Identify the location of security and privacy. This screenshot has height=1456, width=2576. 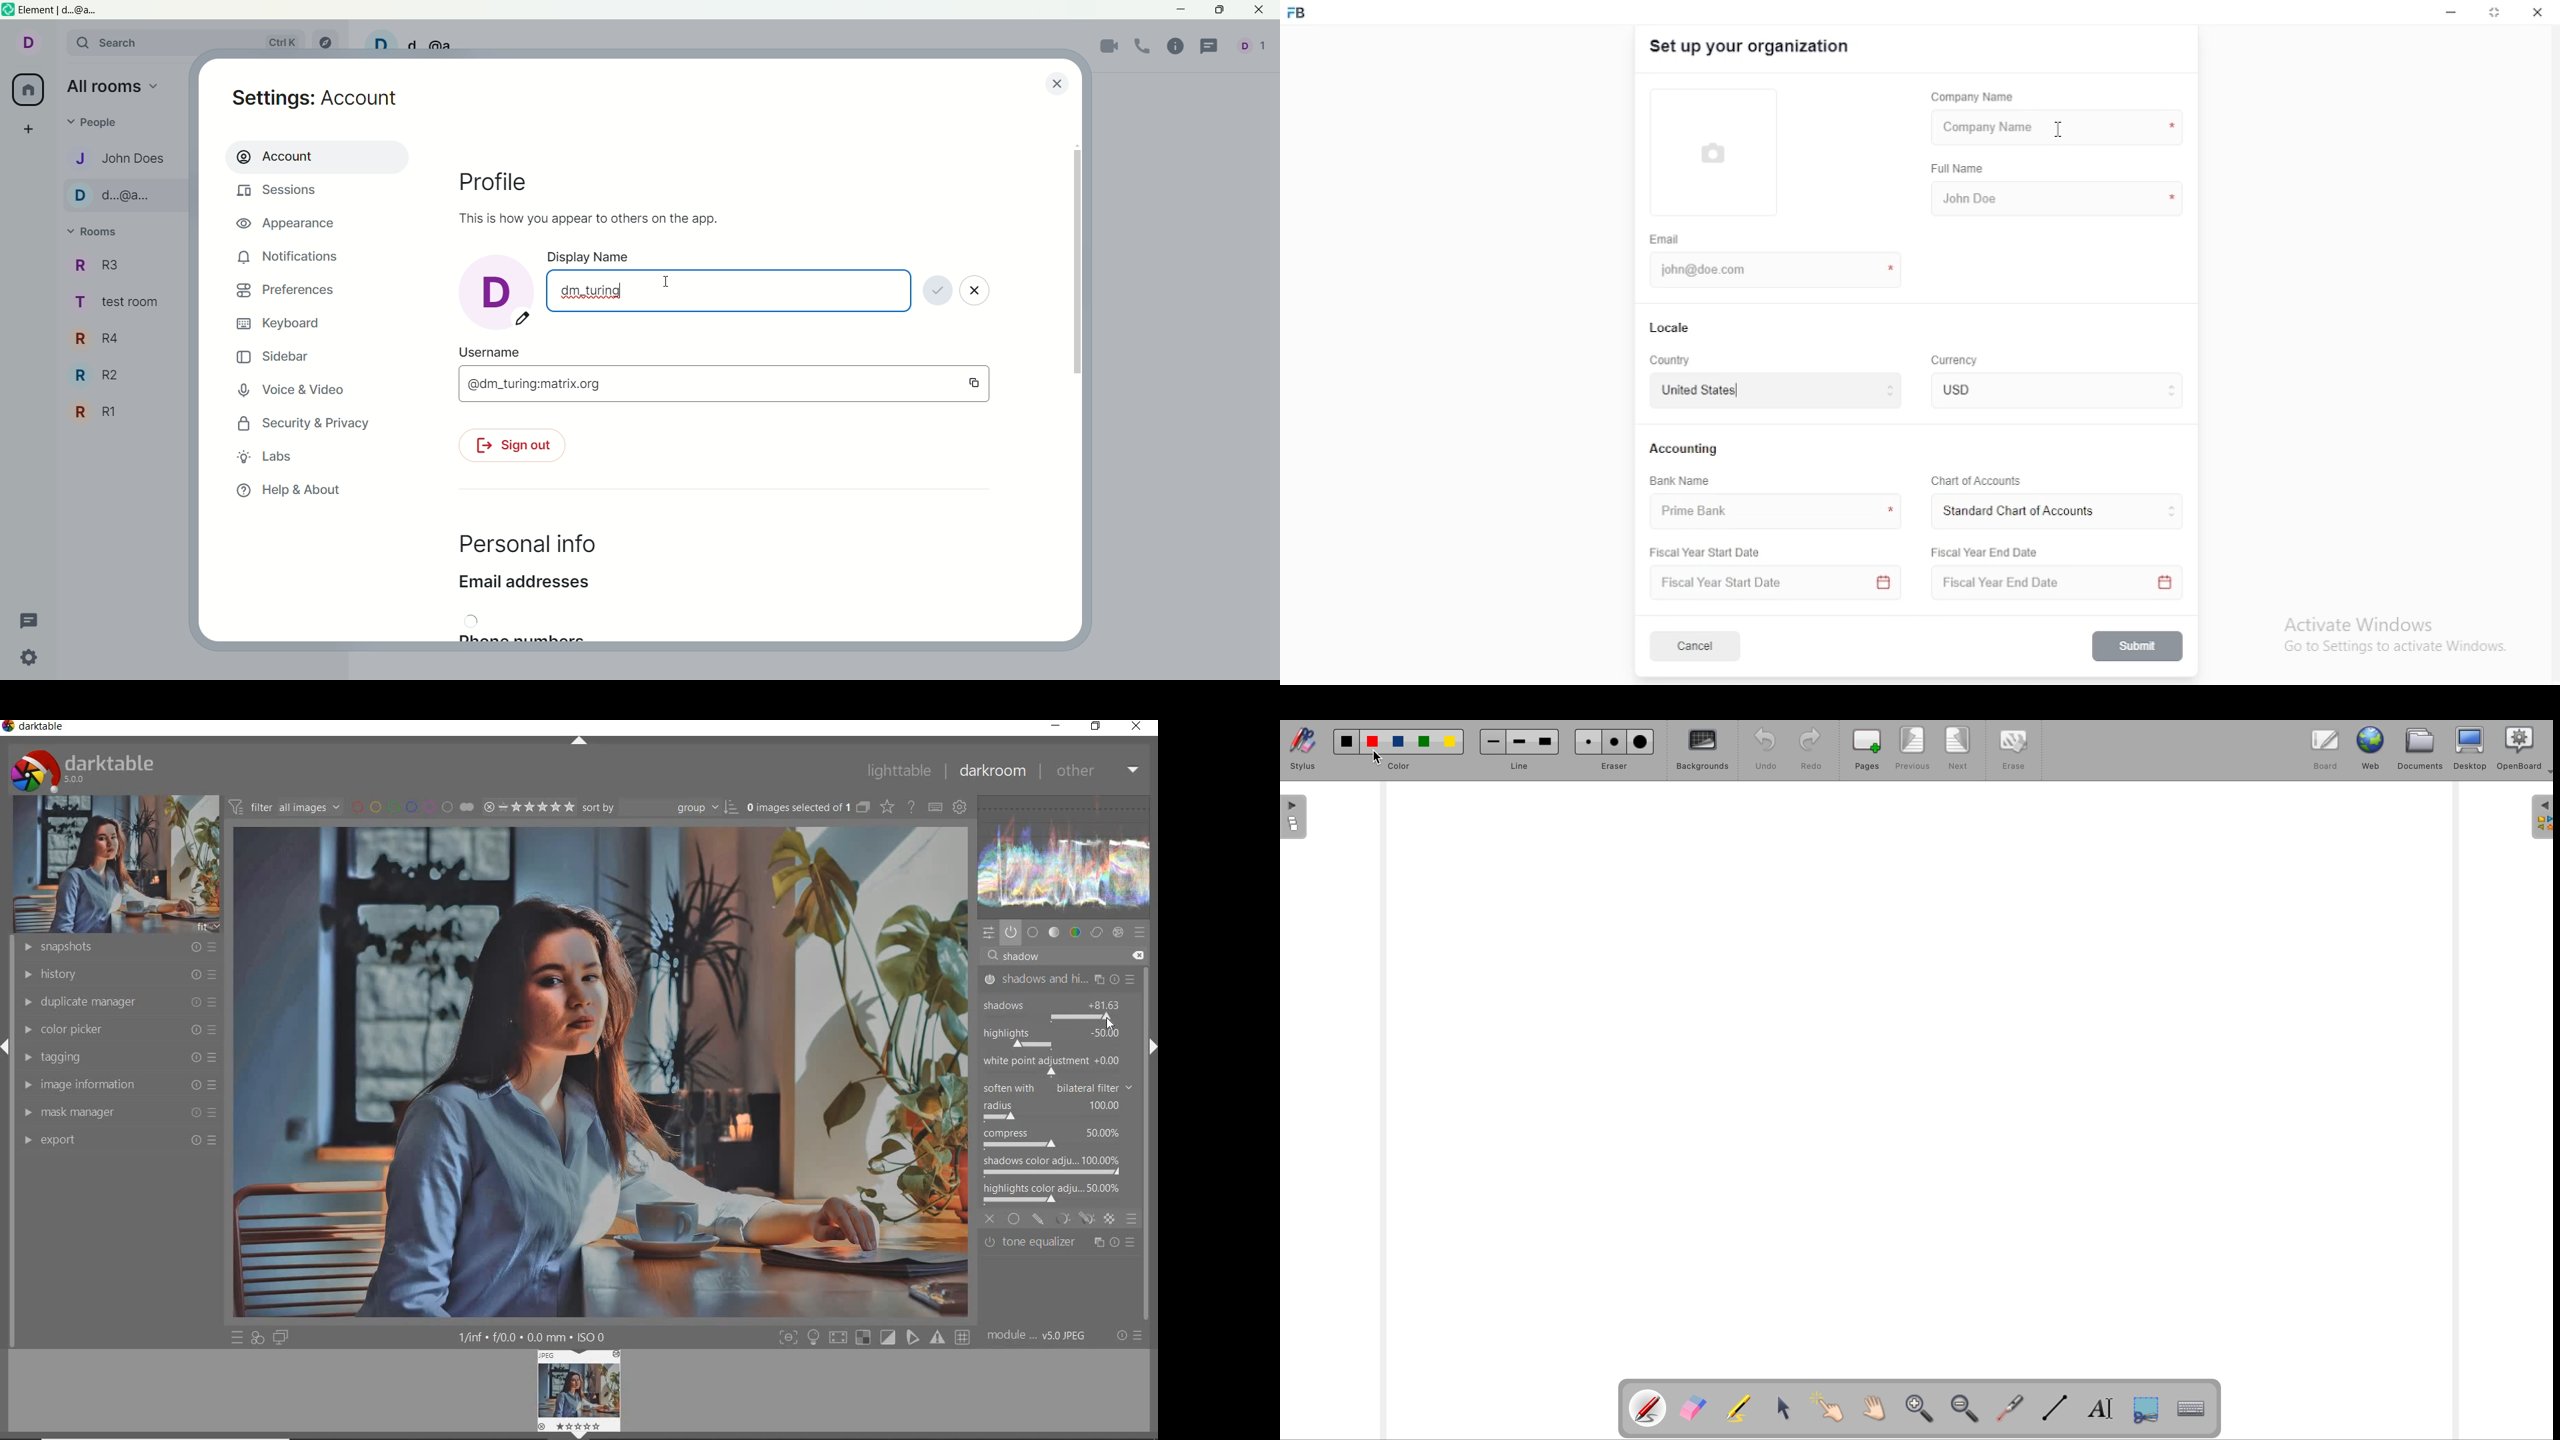
(299, 425).